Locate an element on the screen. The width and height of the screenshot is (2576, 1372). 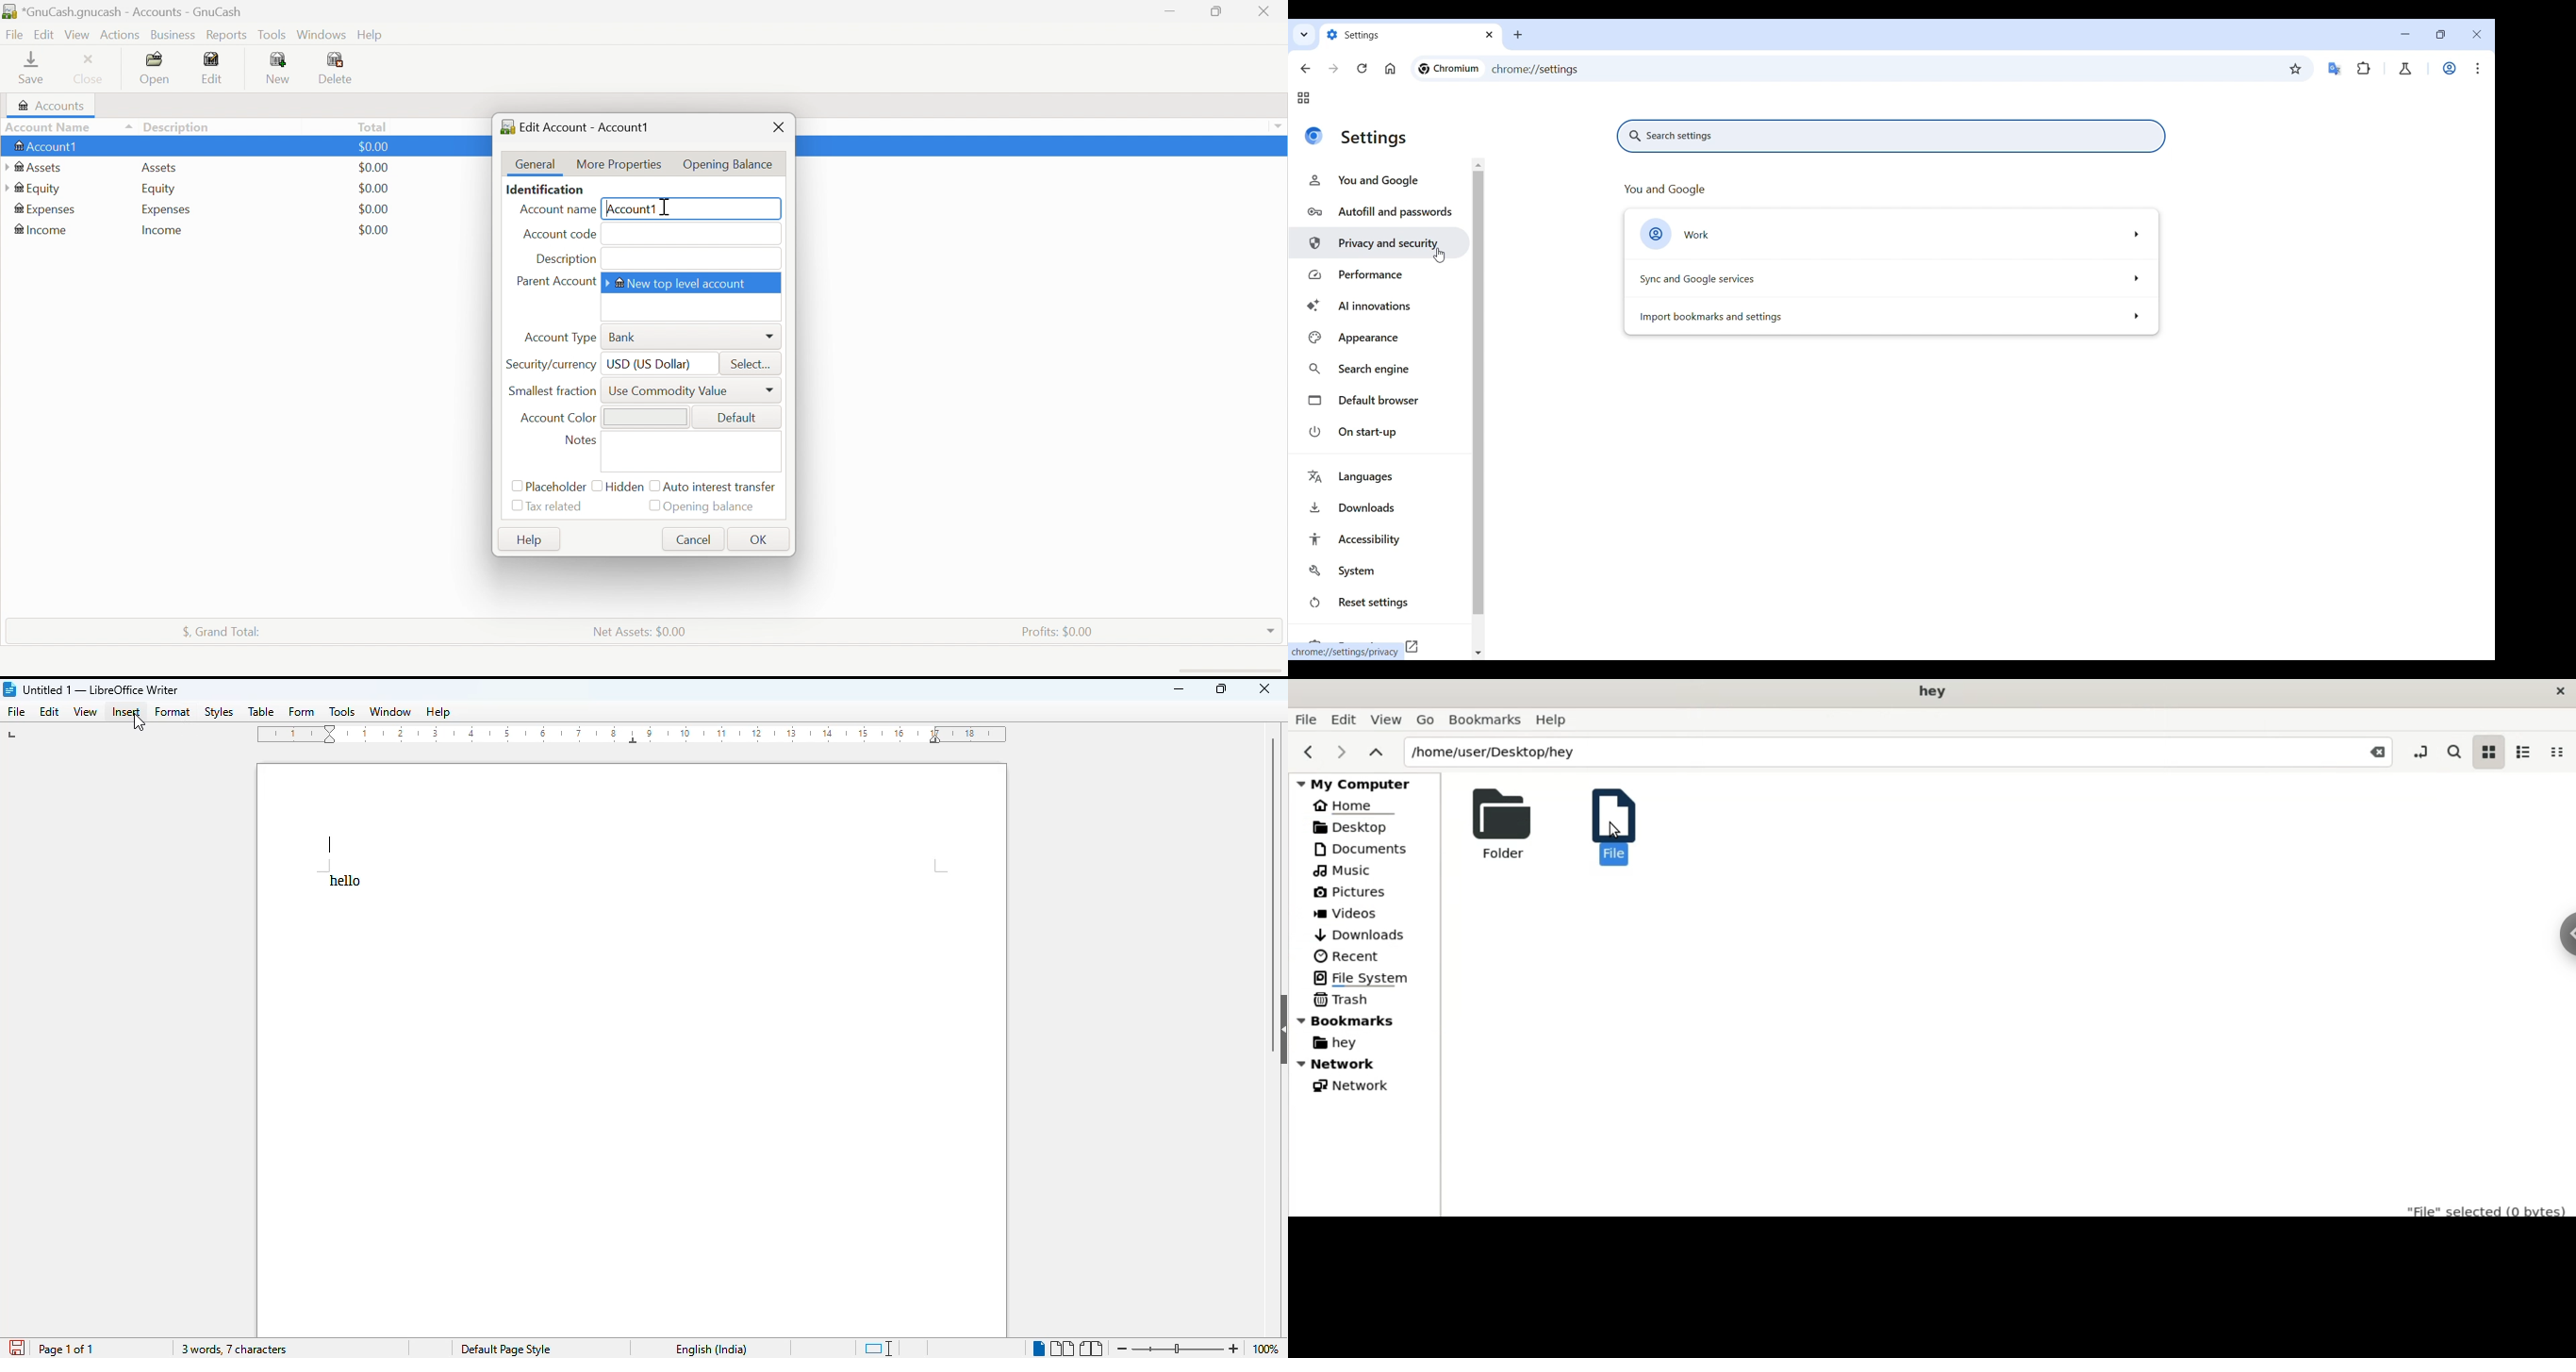
OK is located at coordinates (760, 541).